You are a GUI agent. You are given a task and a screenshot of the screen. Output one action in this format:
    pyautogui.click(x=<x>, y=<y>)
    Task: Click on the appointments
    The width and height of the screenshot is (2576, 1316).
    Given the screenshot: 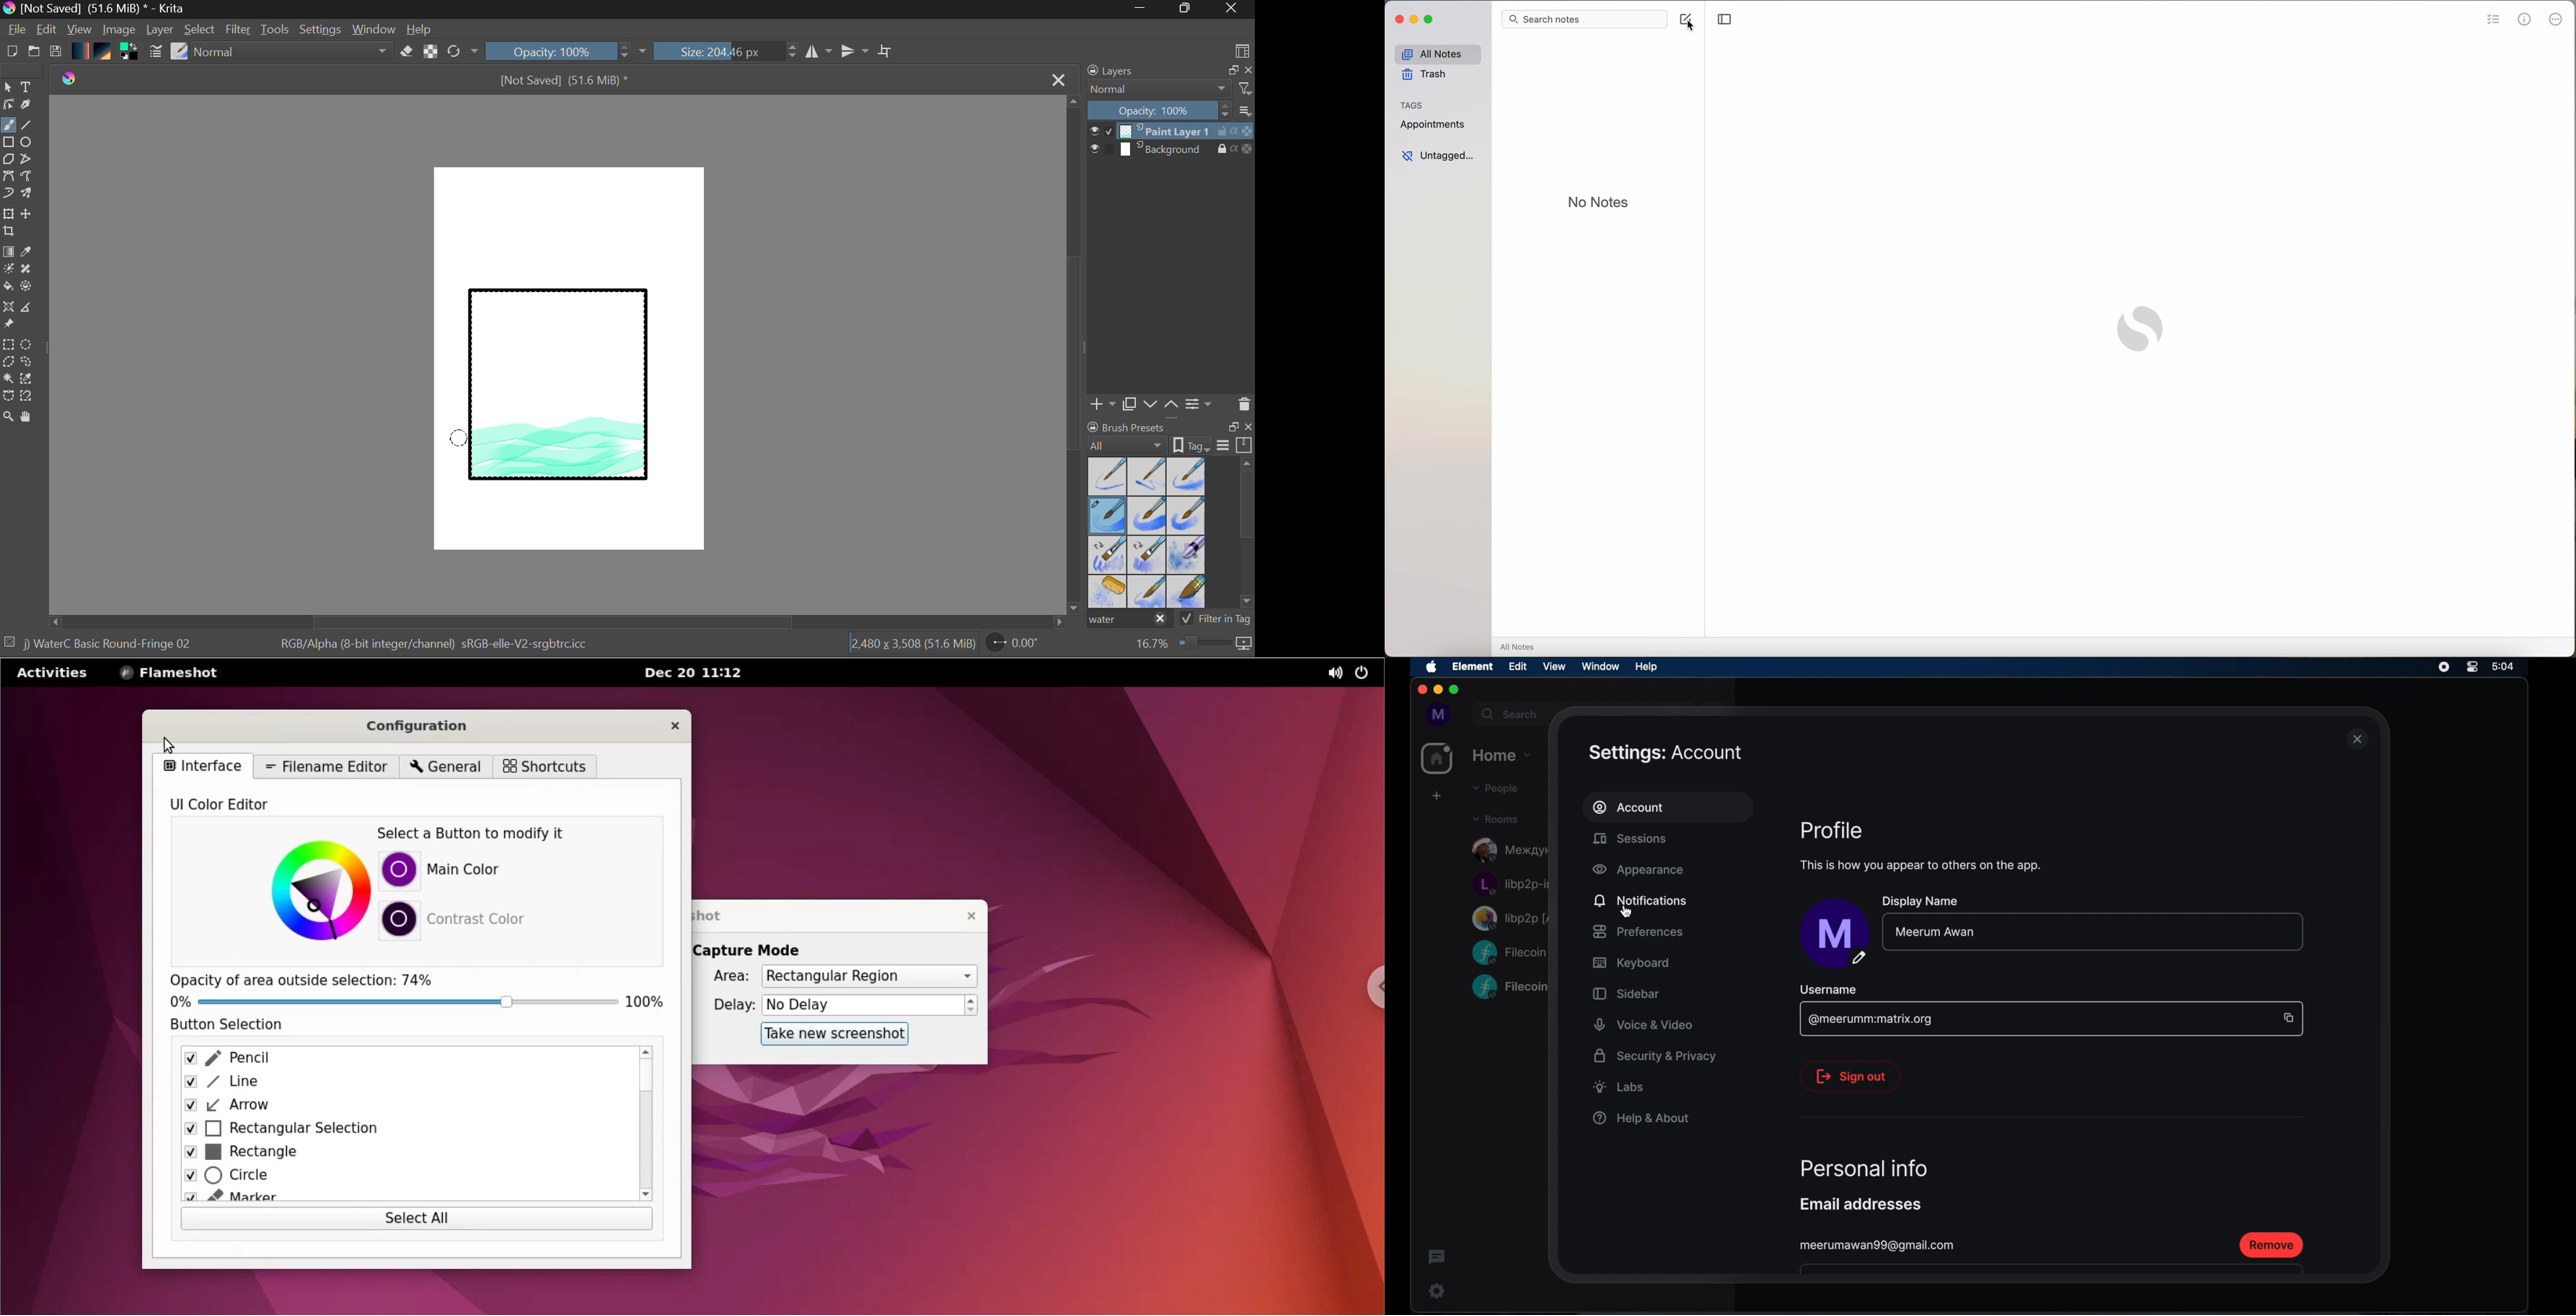 What is the action you would take?
    pyautogui.click(x=1434, y=125)
    